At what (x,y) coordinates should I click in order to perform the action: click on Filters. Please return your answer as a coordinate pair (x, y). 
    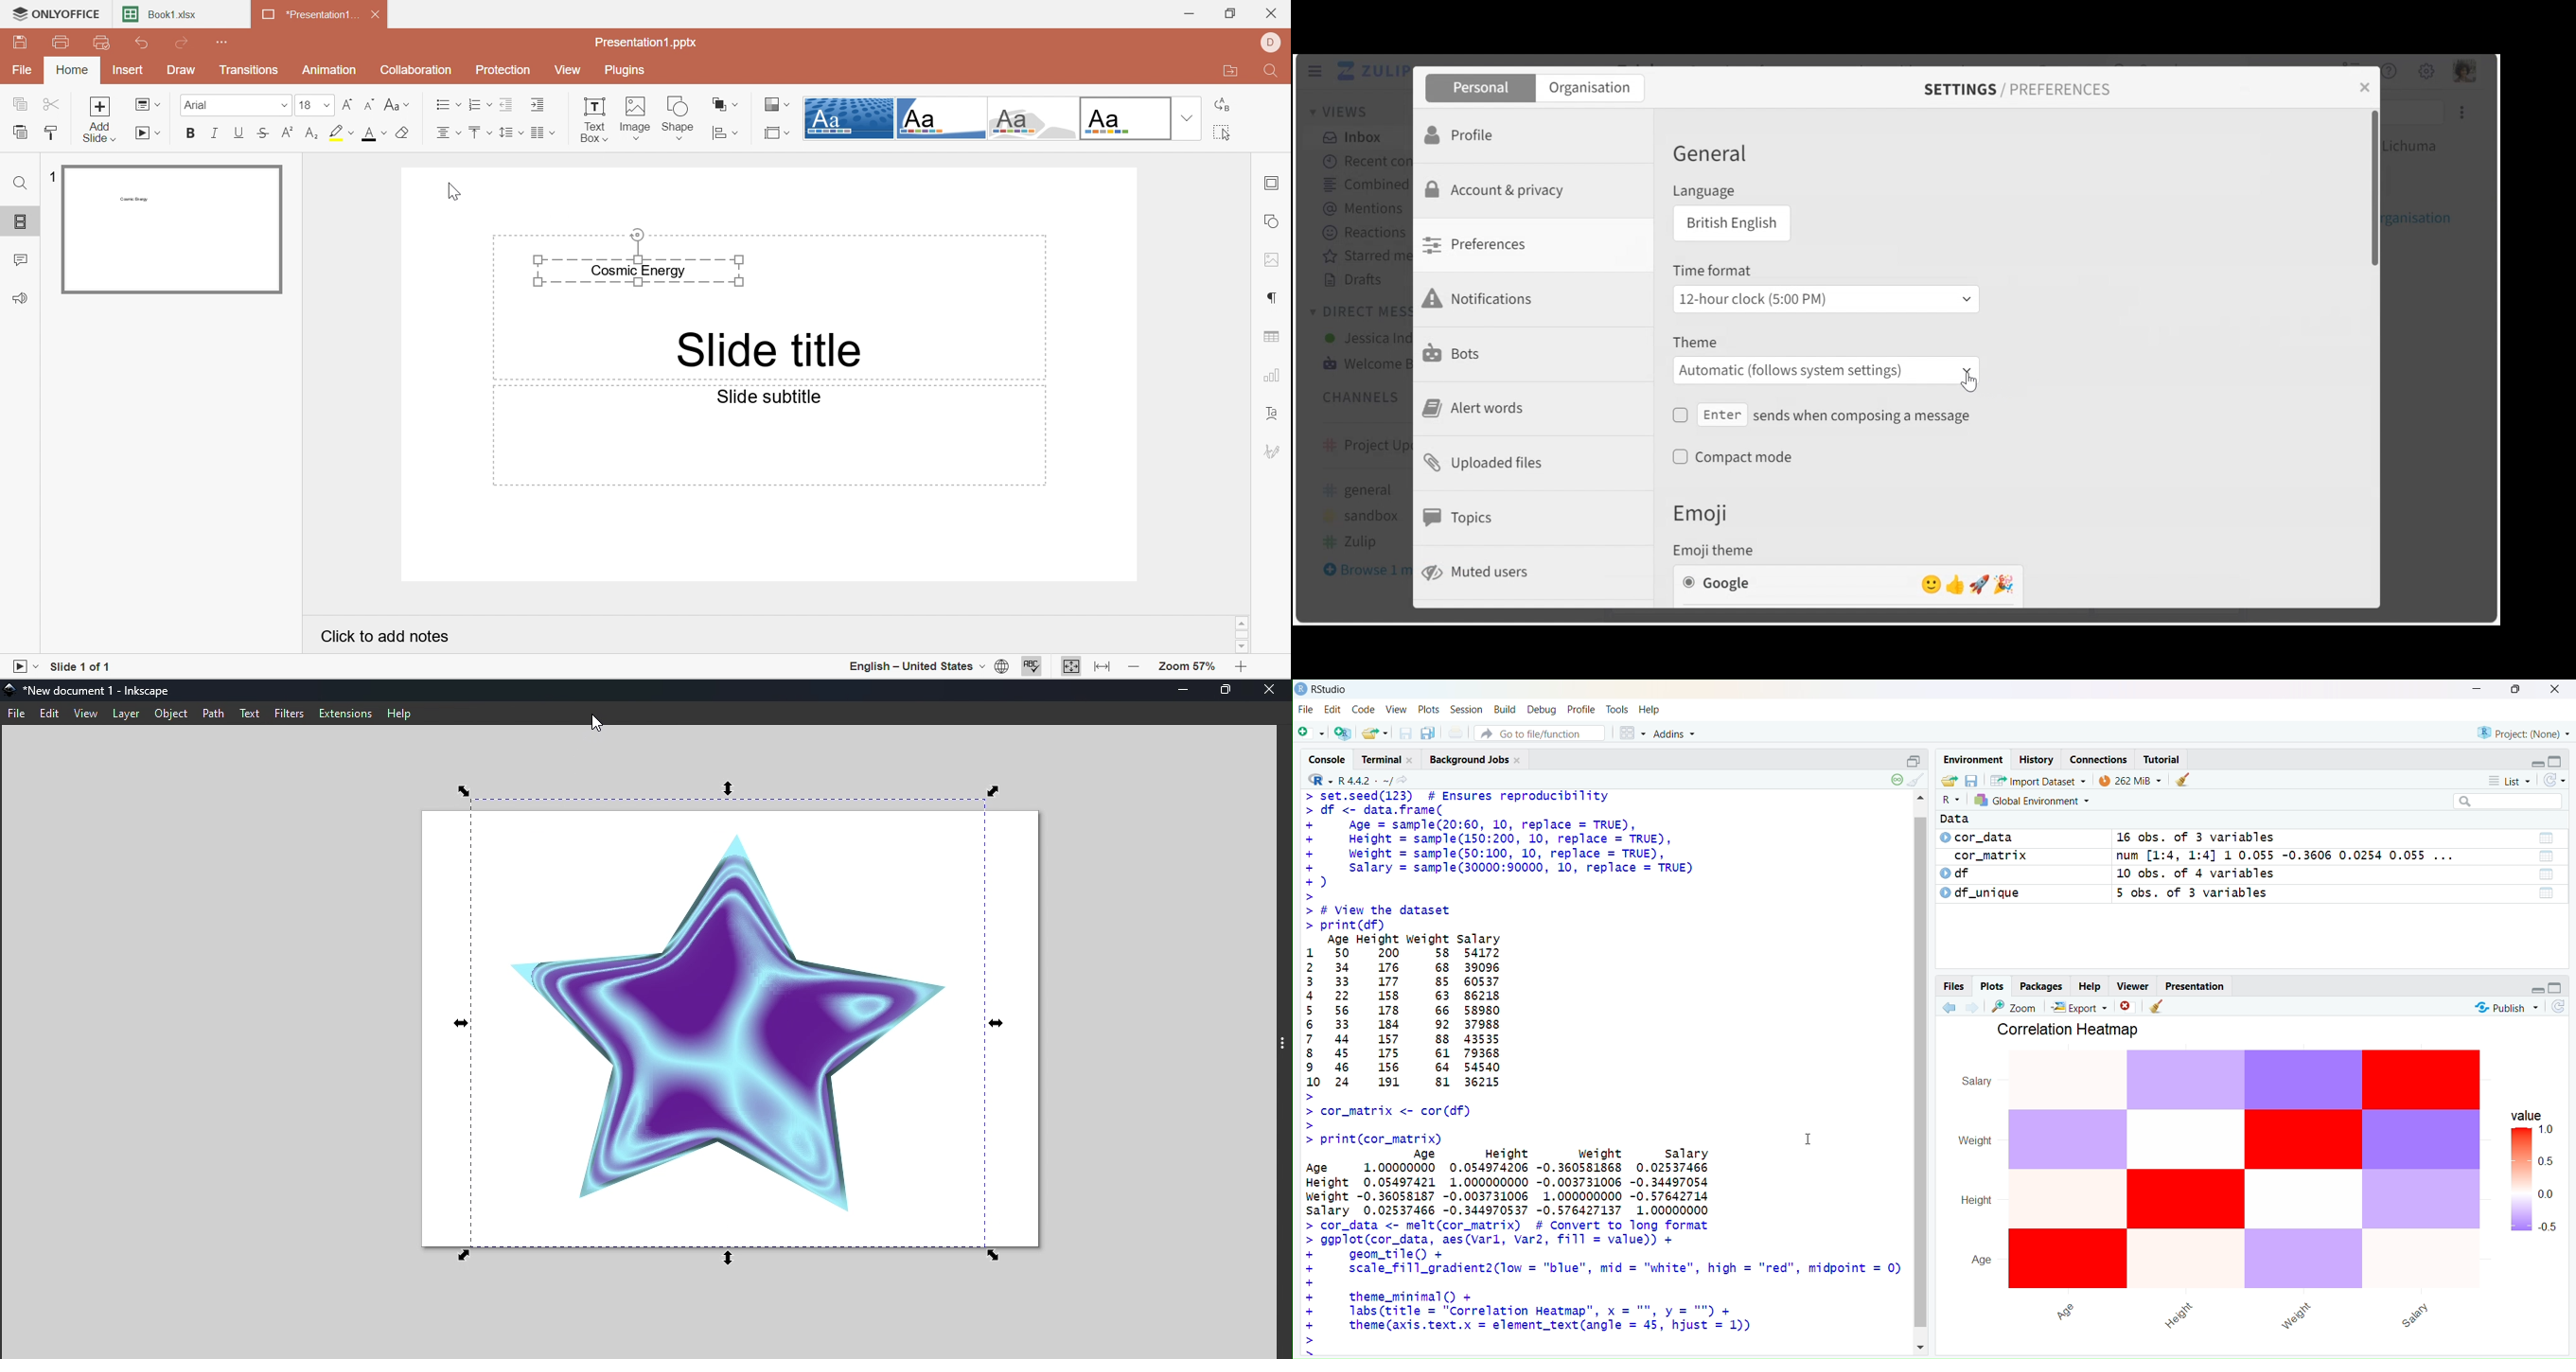
    Looking at the image, I should click on (287, 713).